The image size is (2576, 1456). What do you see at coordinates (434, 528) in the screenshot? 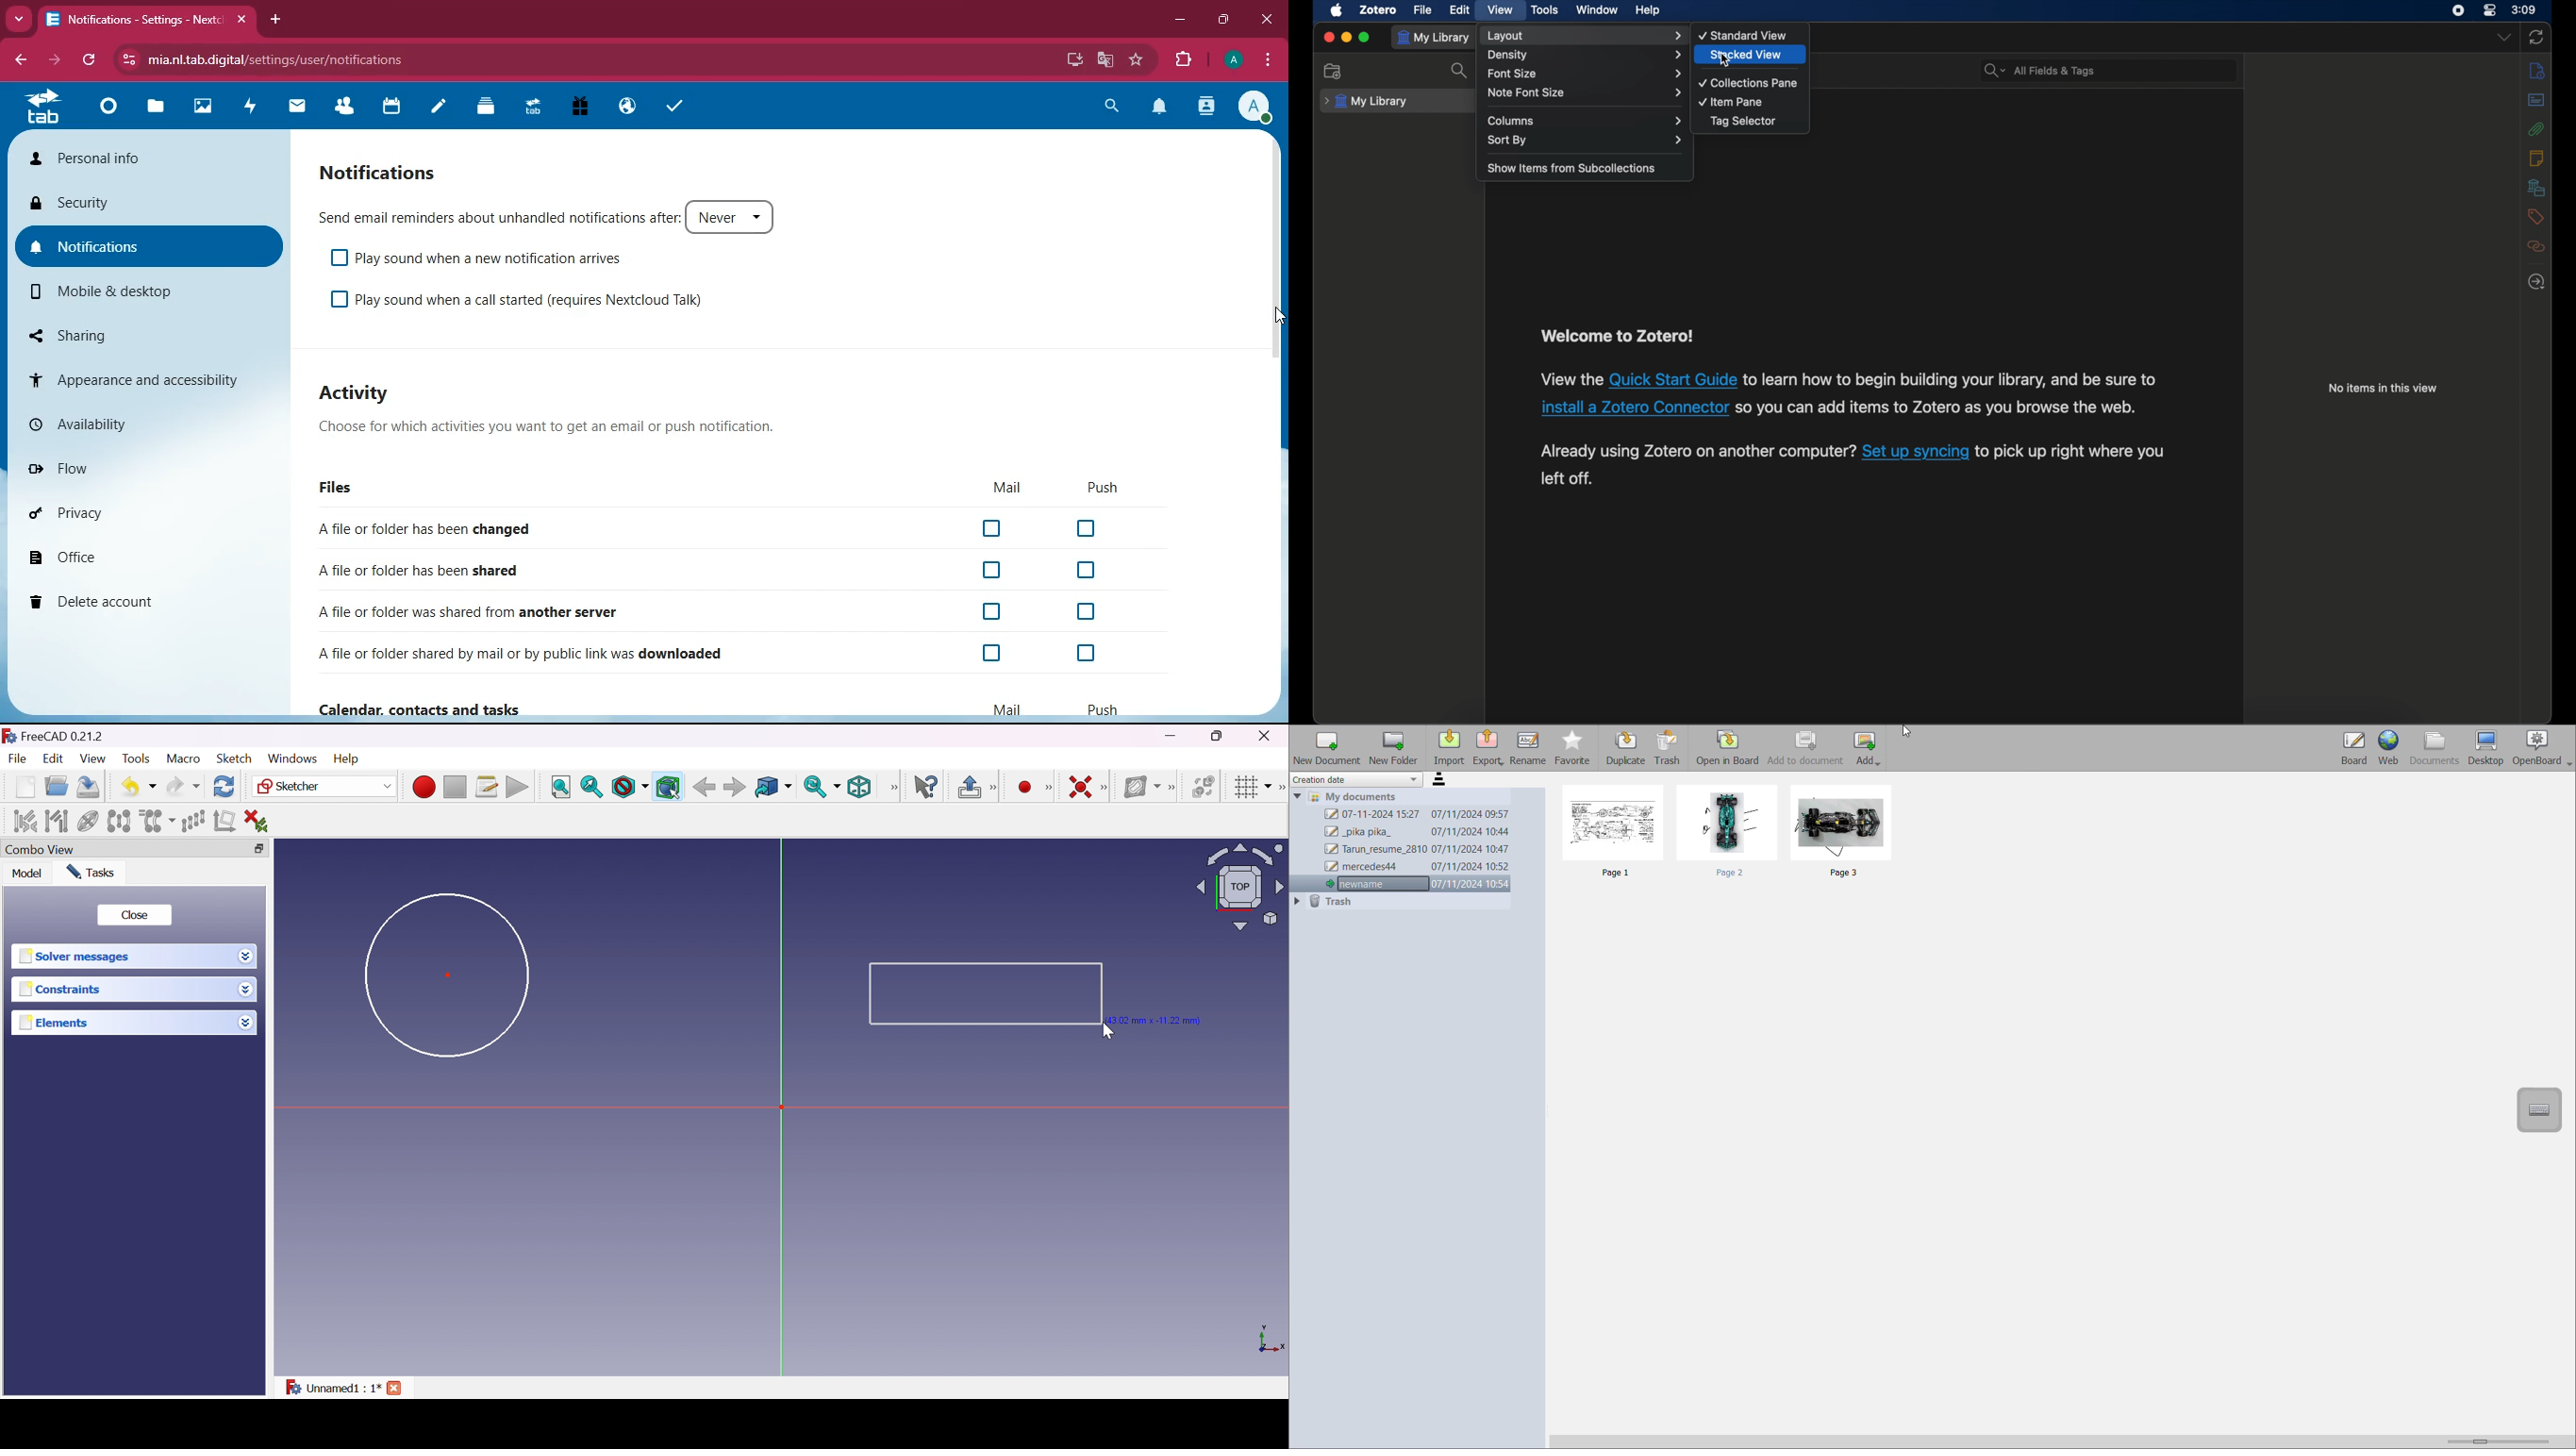
I see `Afile or folder has been changed` at bounding box center [434, 528].